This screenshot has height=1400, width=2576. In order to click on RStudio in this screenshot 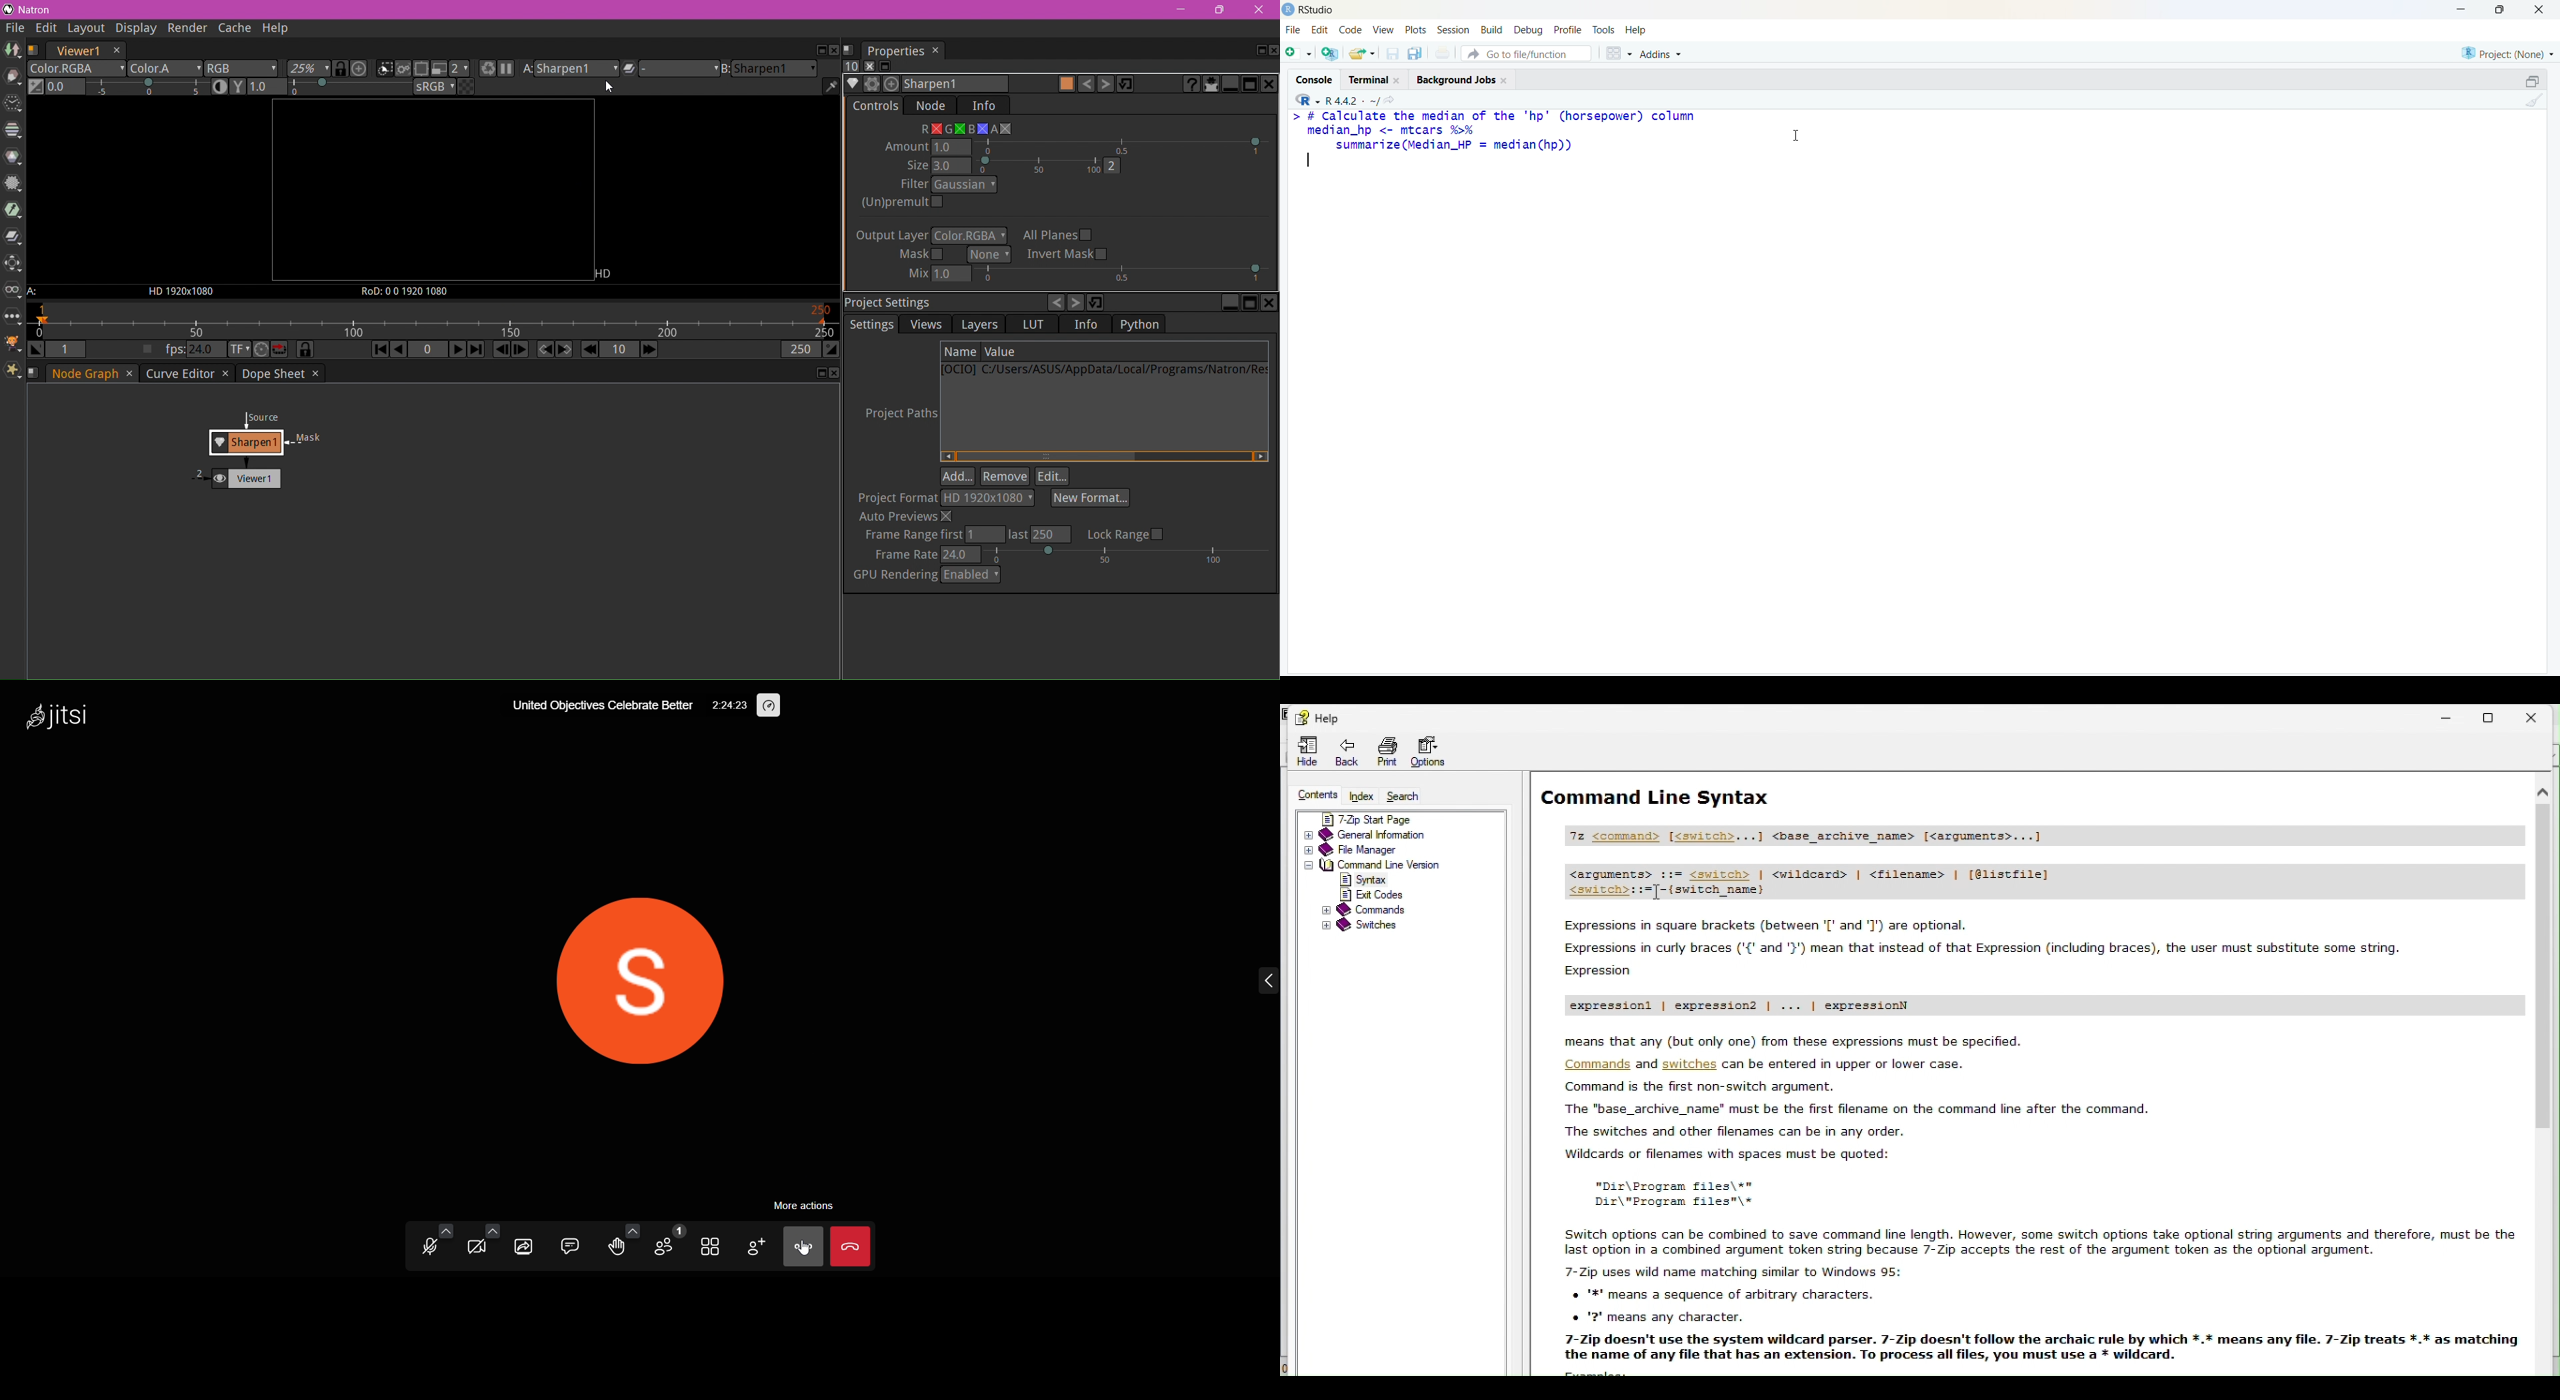, I will do `click(1319, 10)`.